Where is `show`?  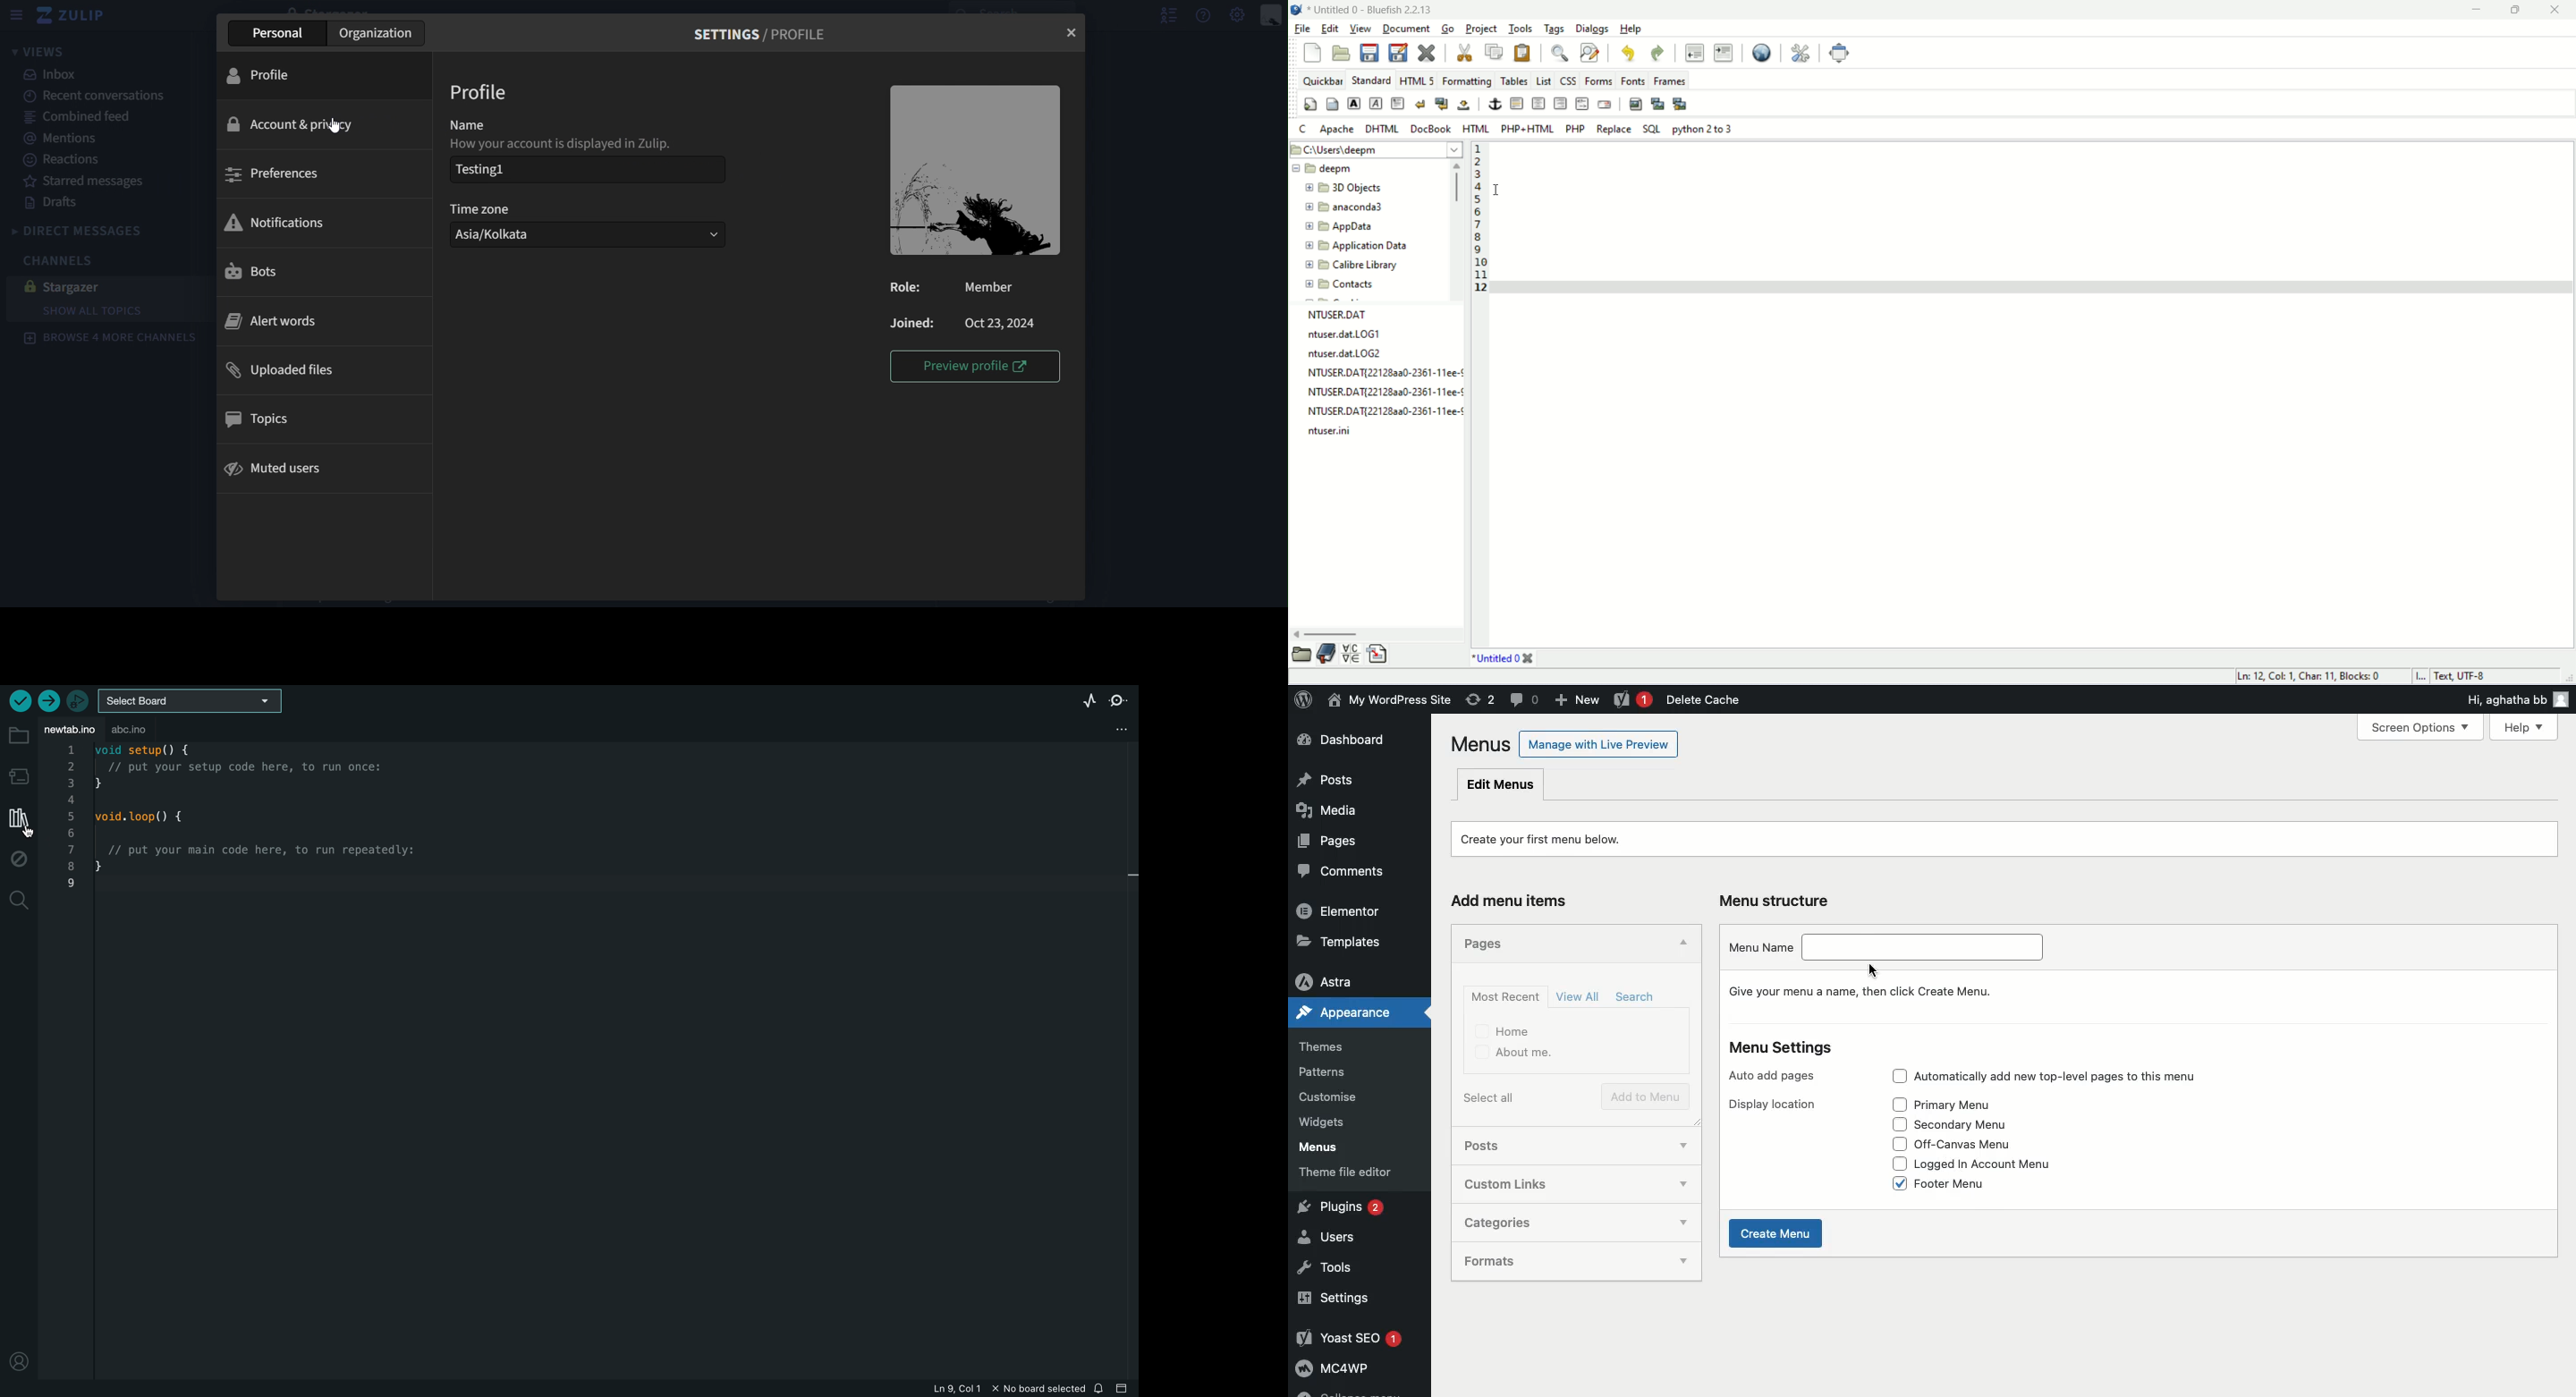
show is located at coordinates (1676, 1224).